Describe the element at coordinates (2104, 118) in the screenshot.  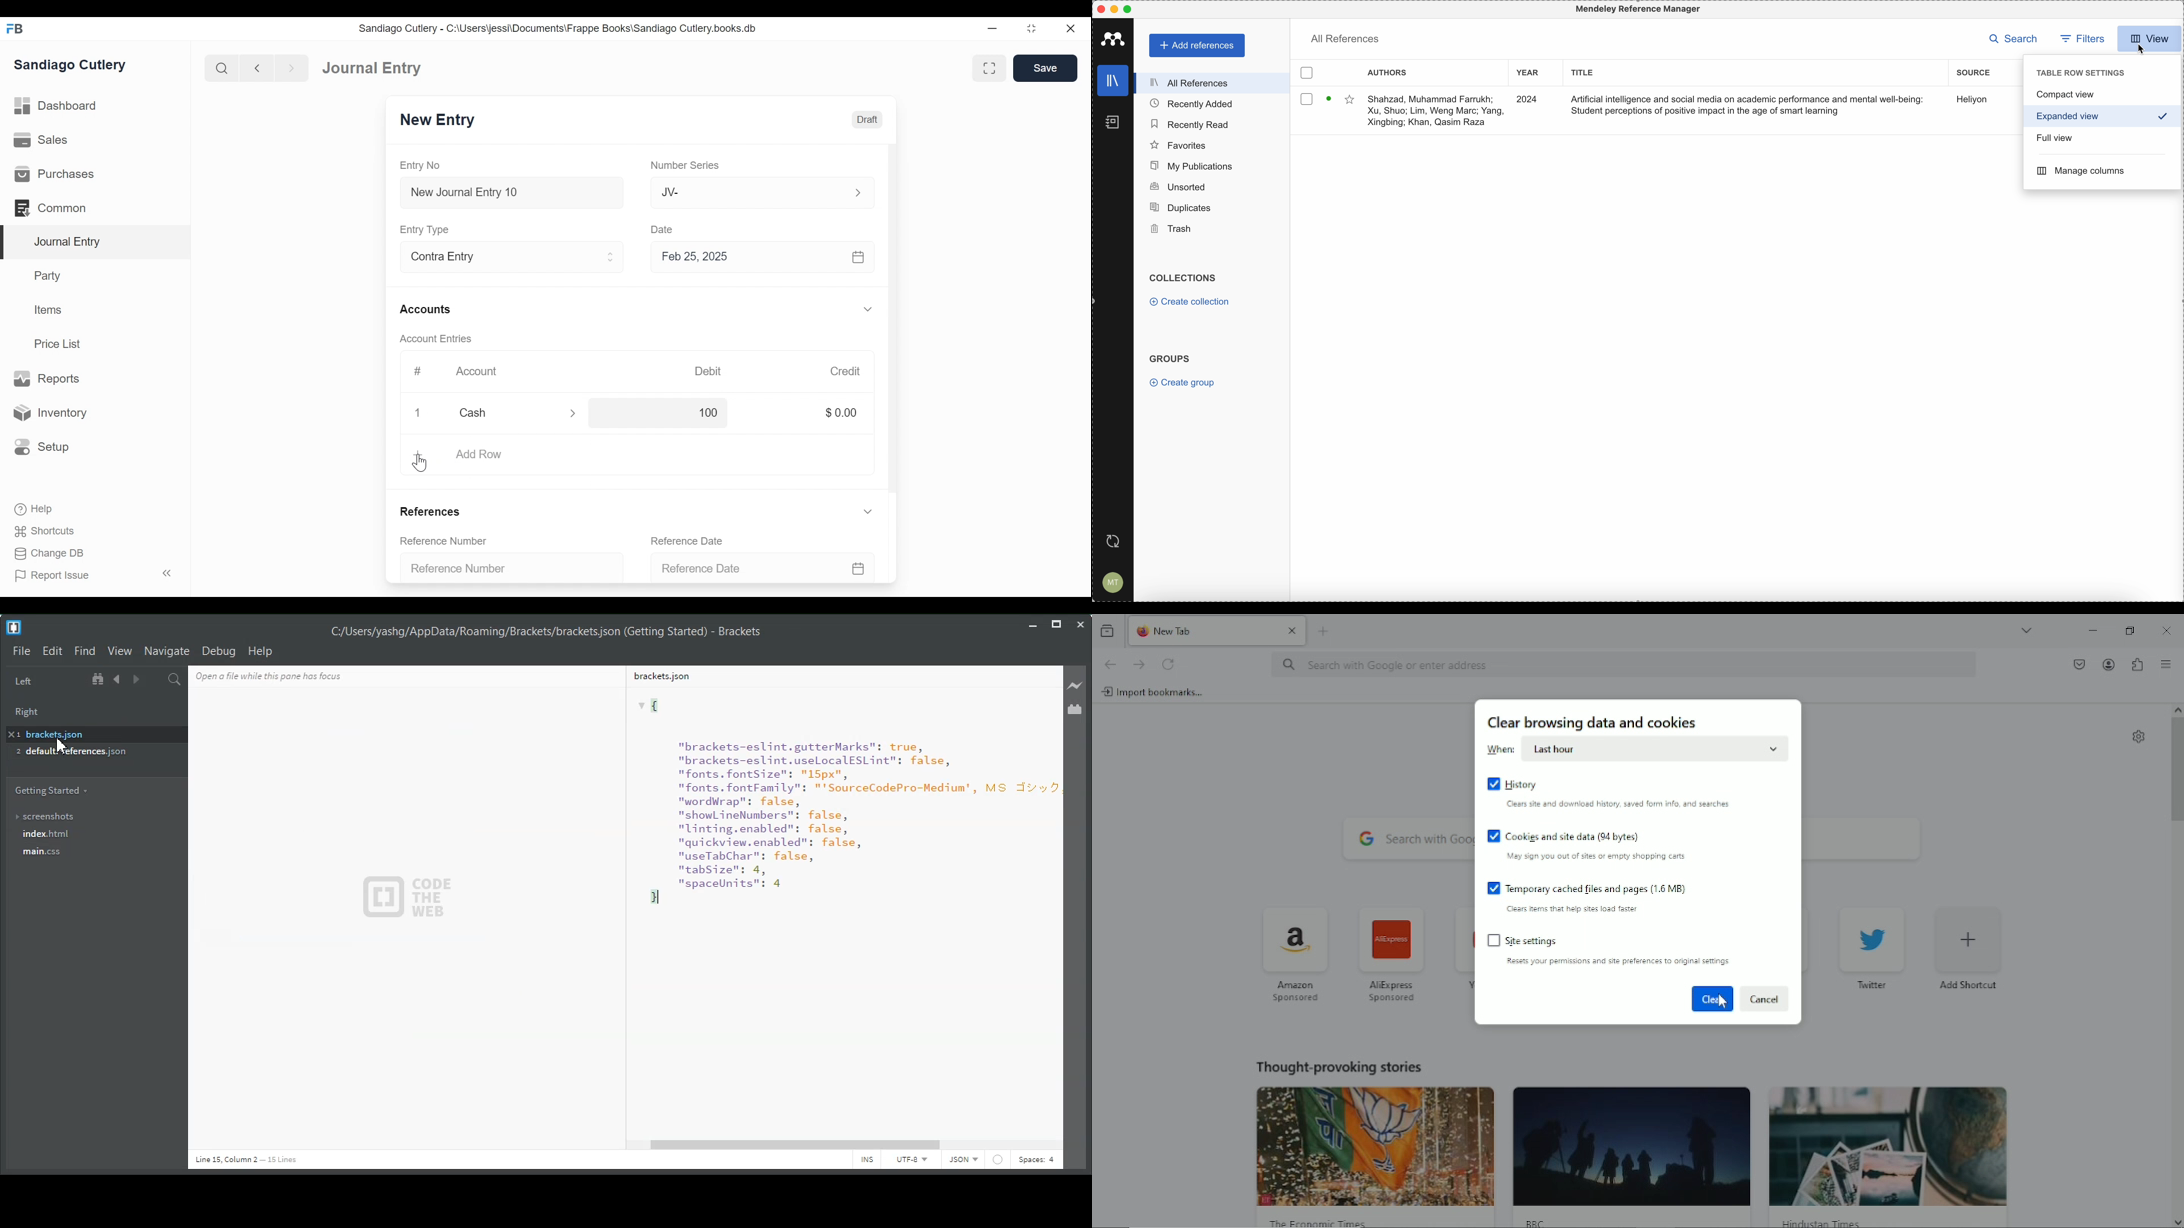
I see `expanded view selected` at that location.